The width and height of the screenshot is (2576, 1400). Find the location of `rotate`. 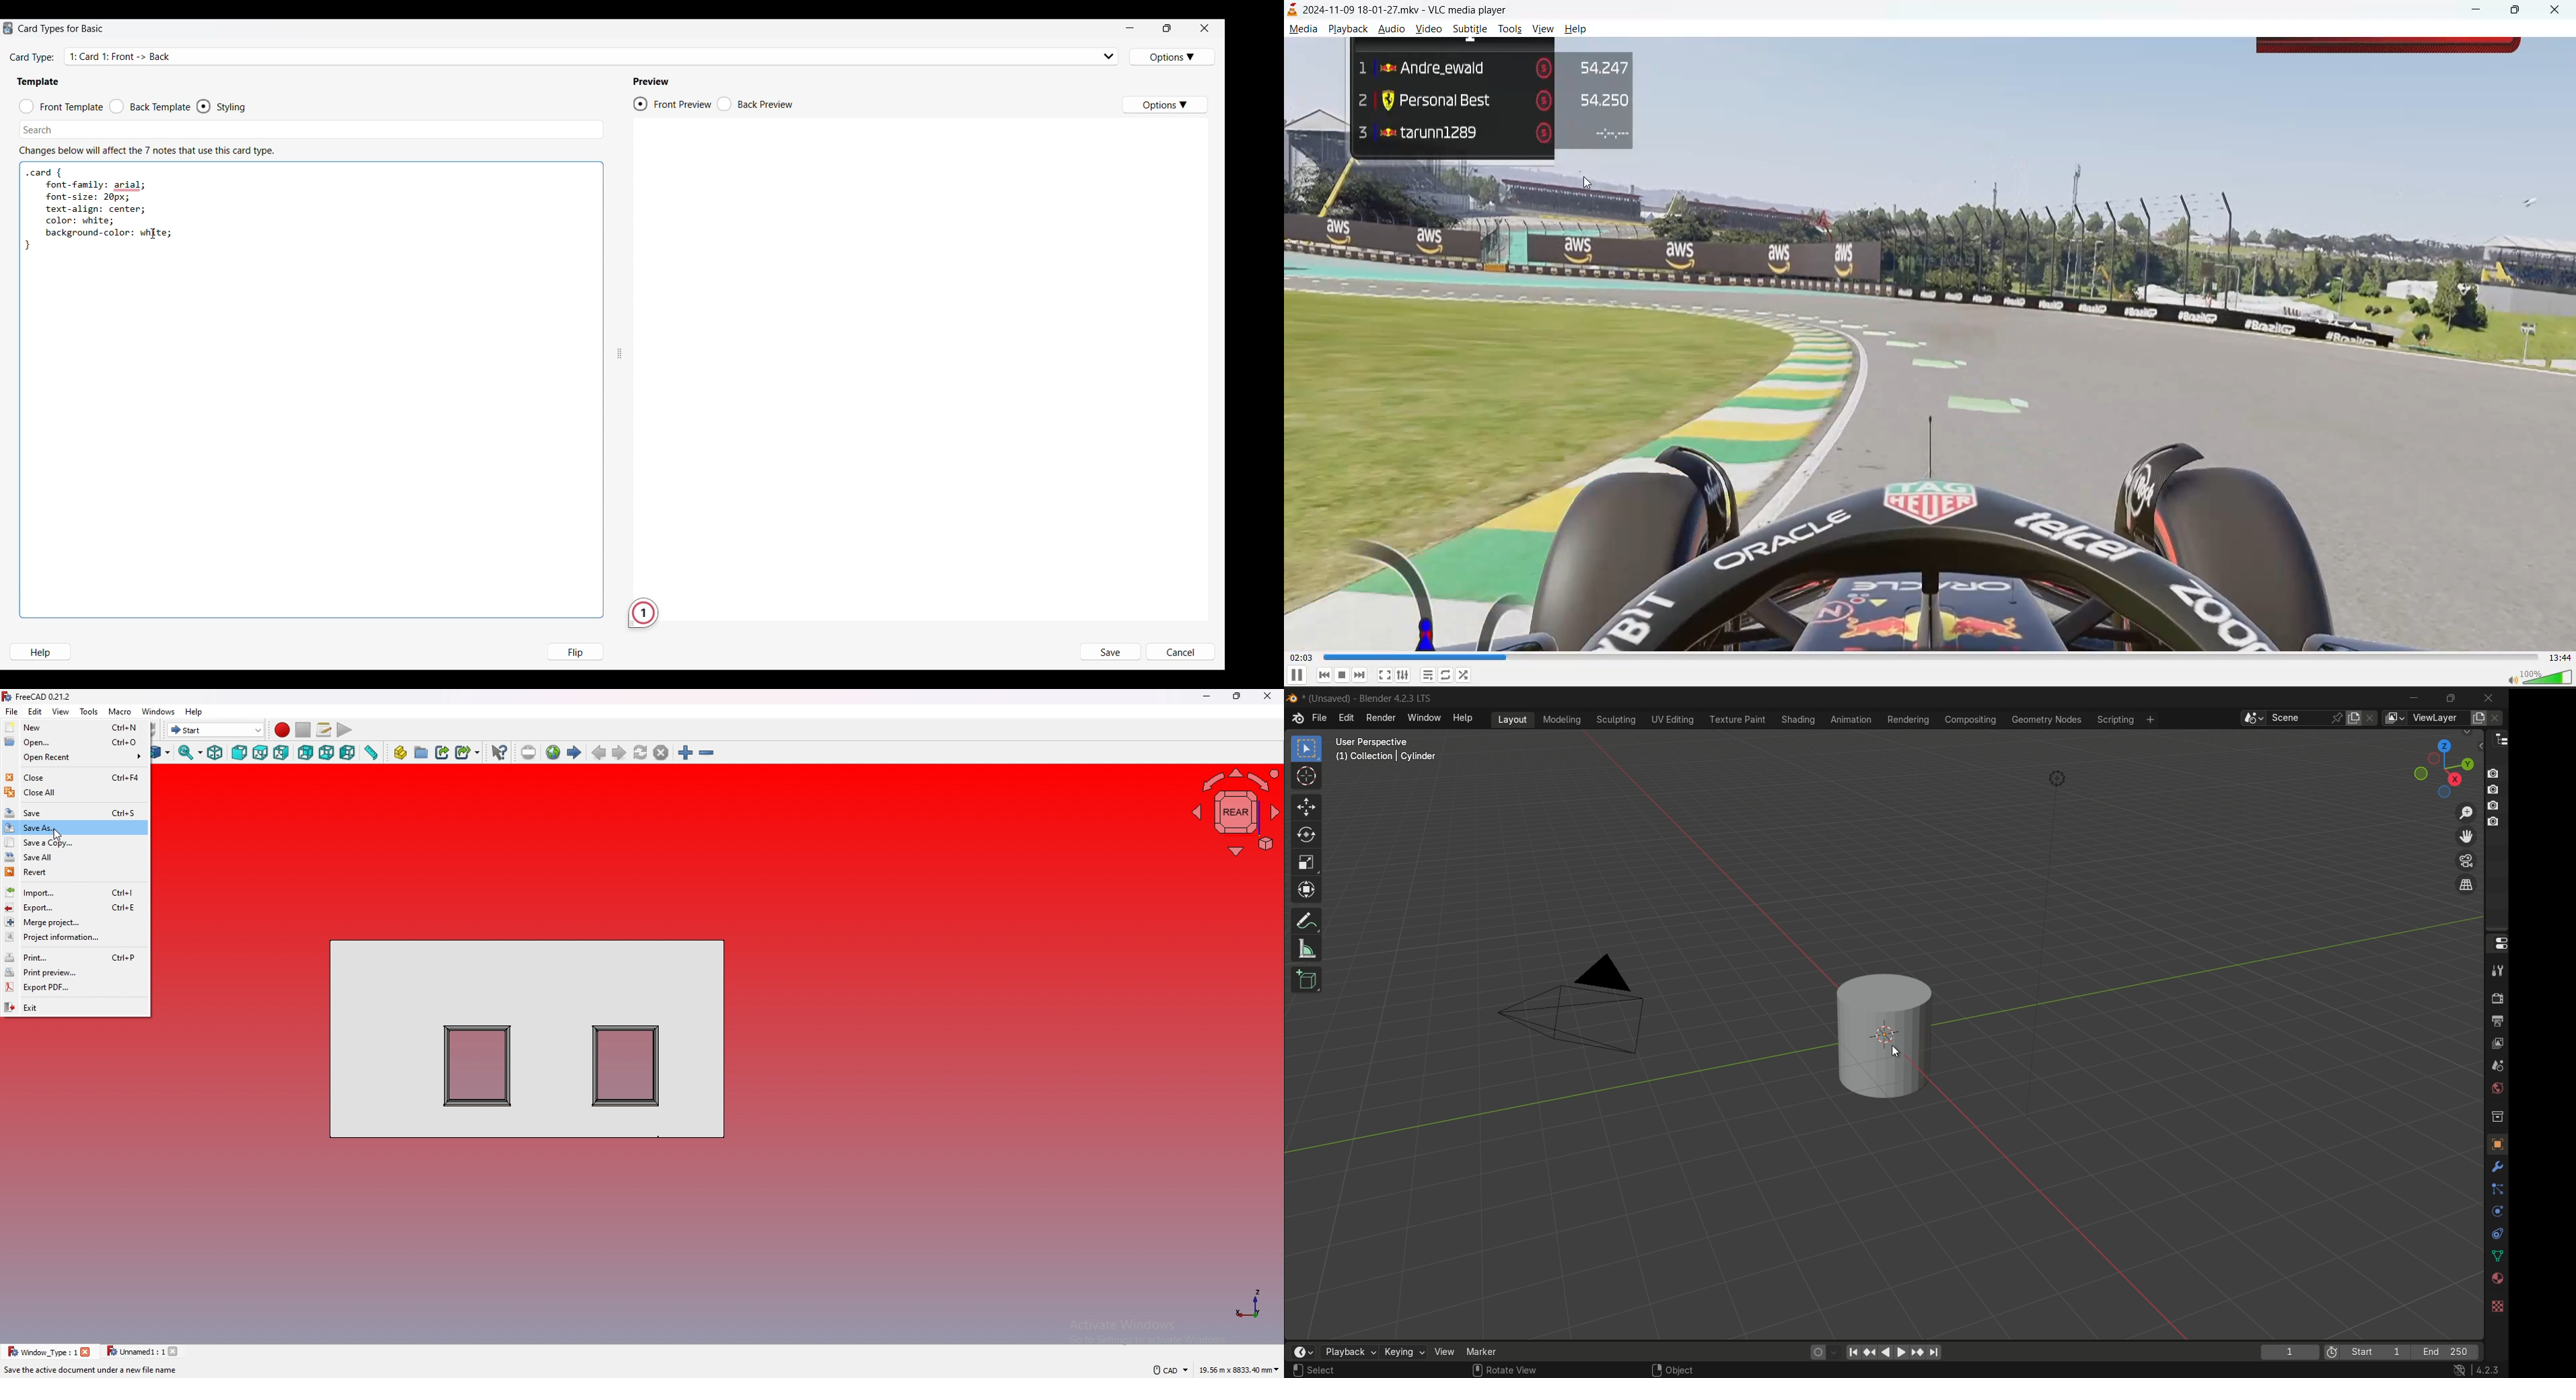

rotate is located at coordinates (1307, 836).